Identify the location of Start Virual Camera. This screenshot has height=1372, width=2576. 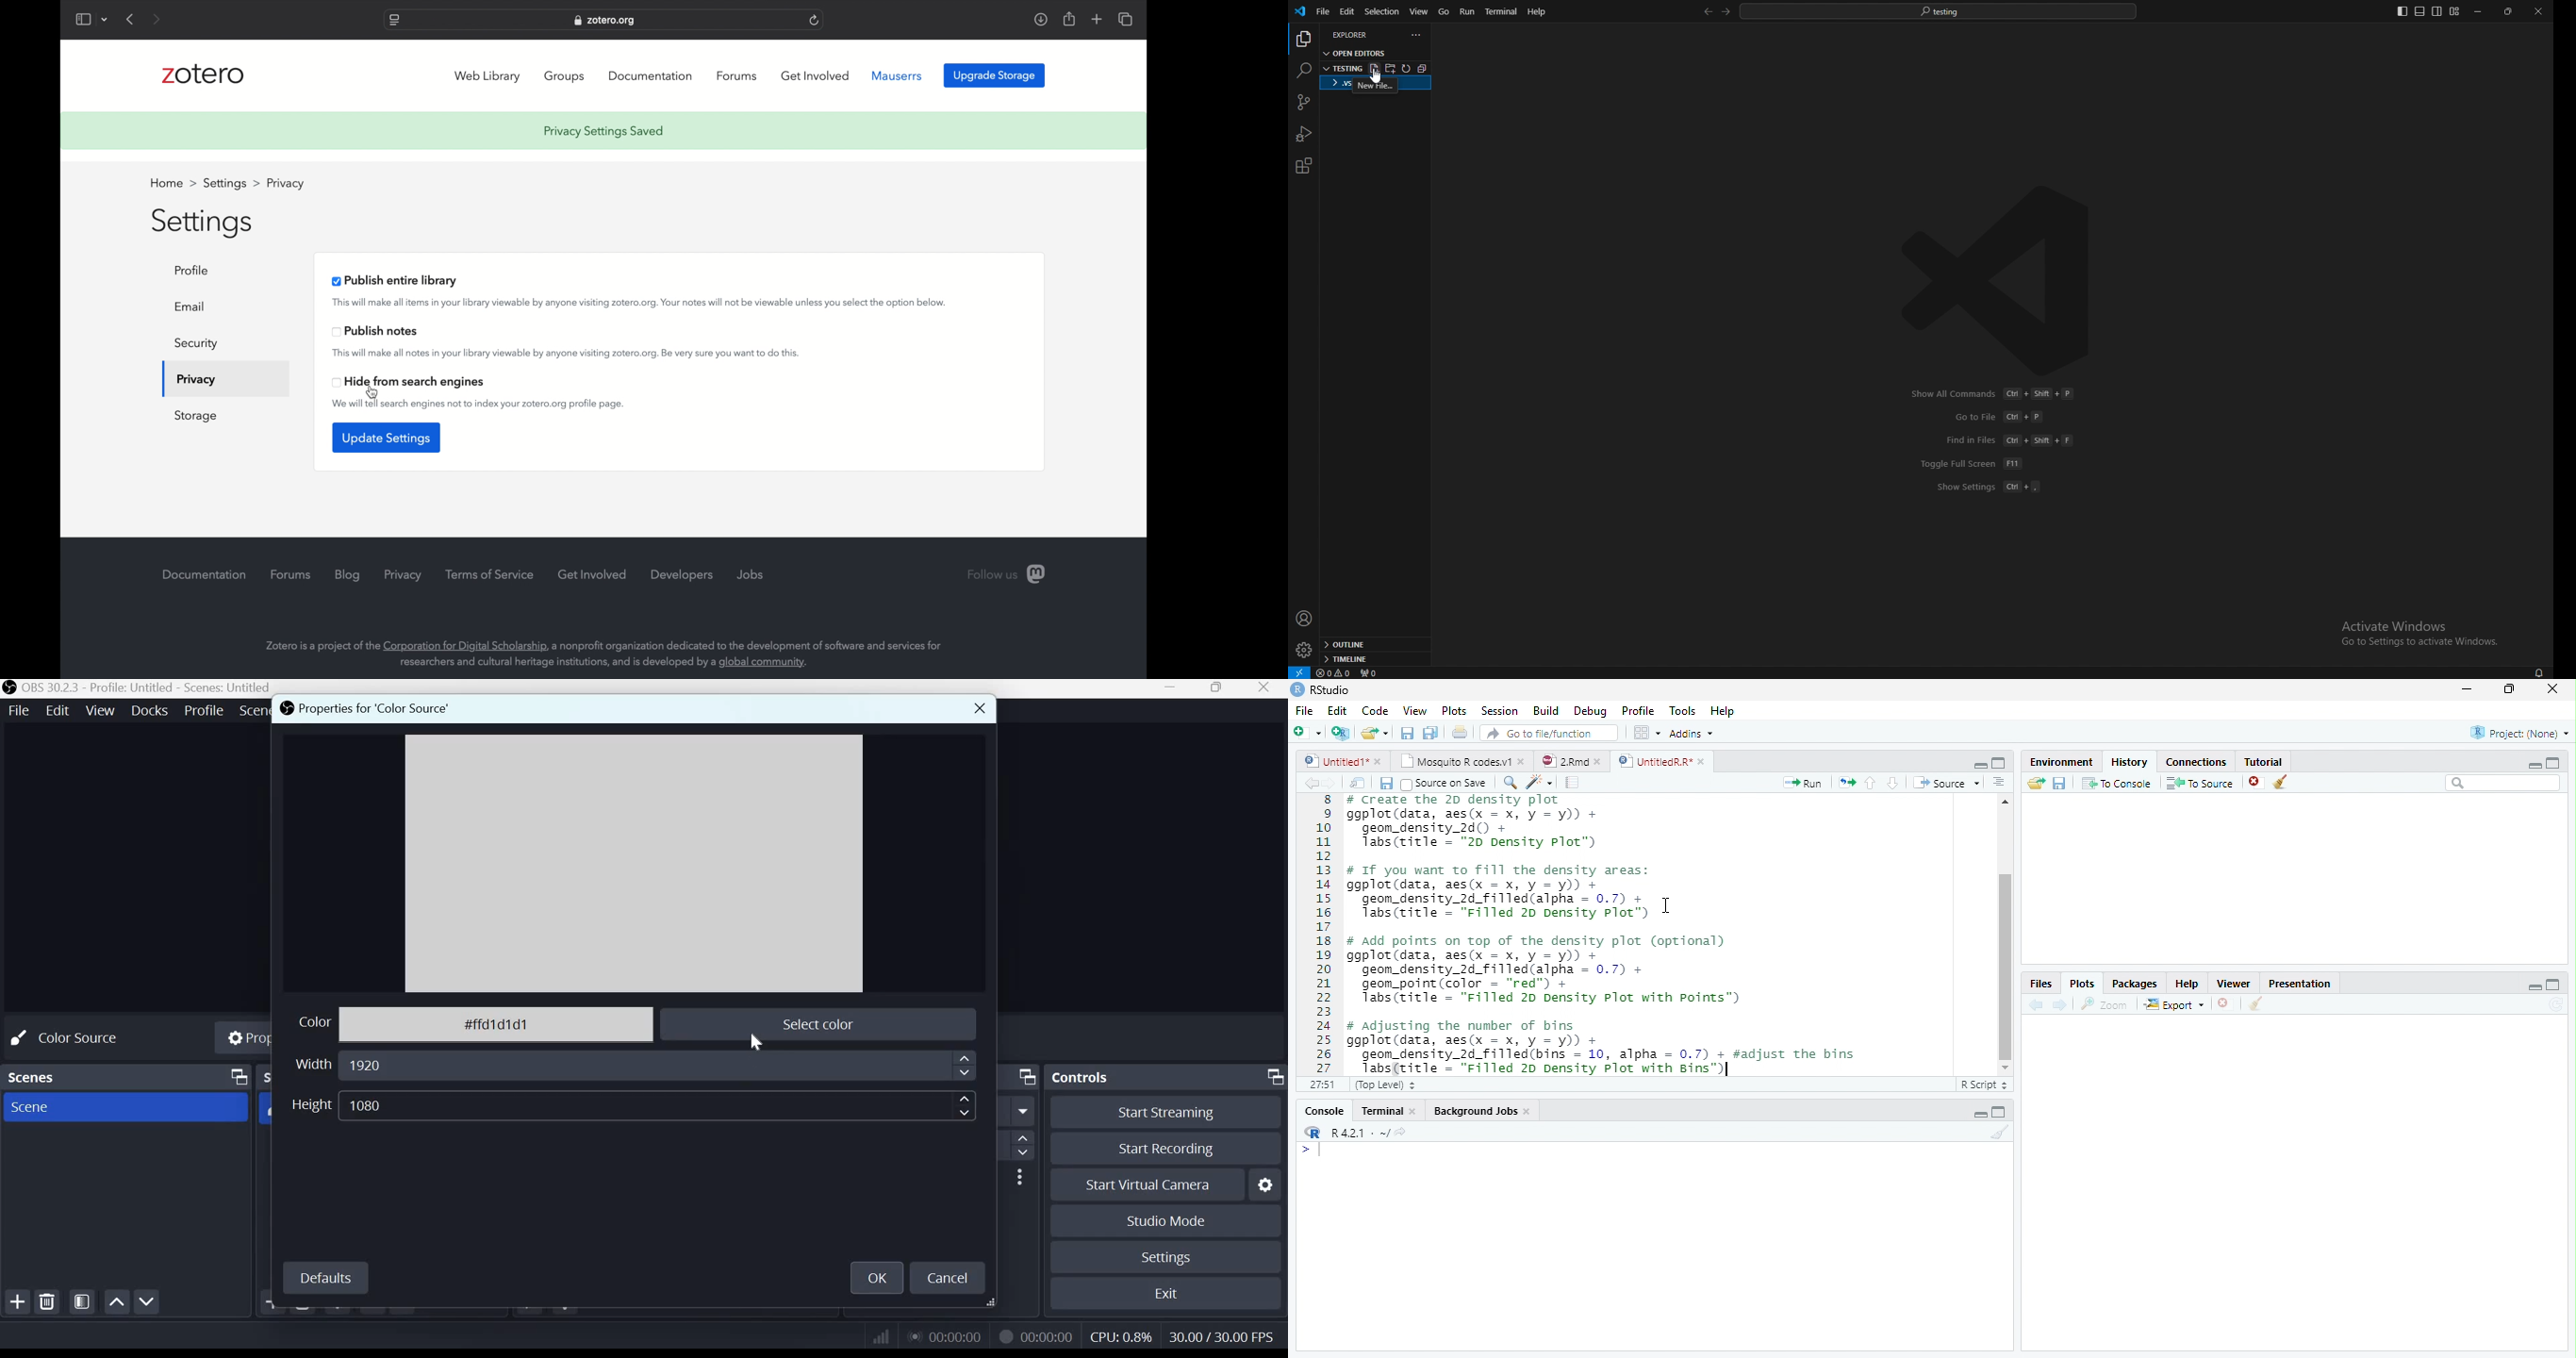
(1148, 1186).